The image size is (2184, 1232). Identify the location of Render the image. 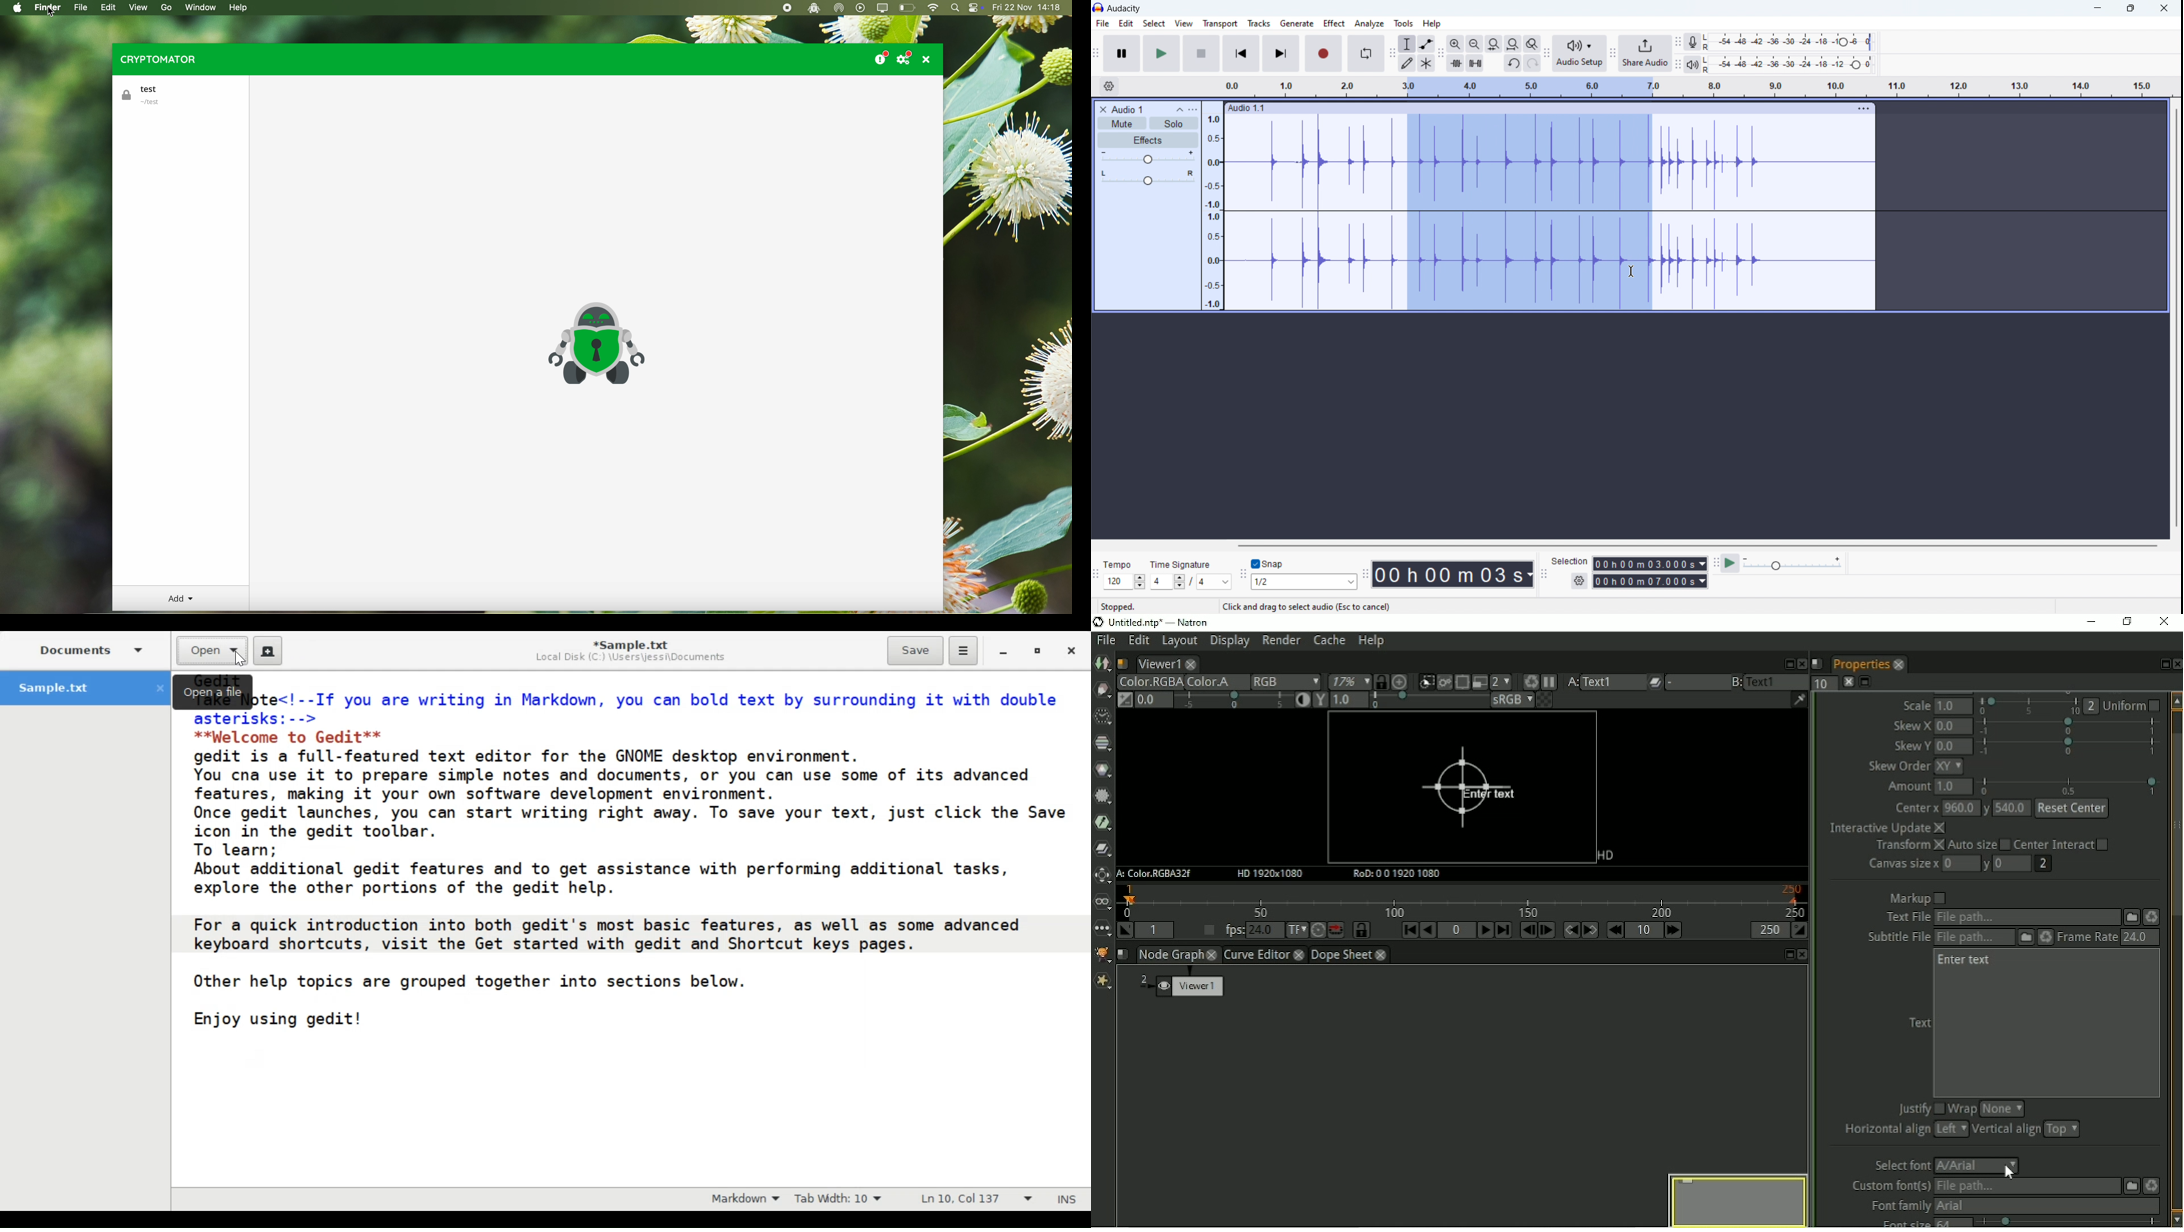
(1447, 680).